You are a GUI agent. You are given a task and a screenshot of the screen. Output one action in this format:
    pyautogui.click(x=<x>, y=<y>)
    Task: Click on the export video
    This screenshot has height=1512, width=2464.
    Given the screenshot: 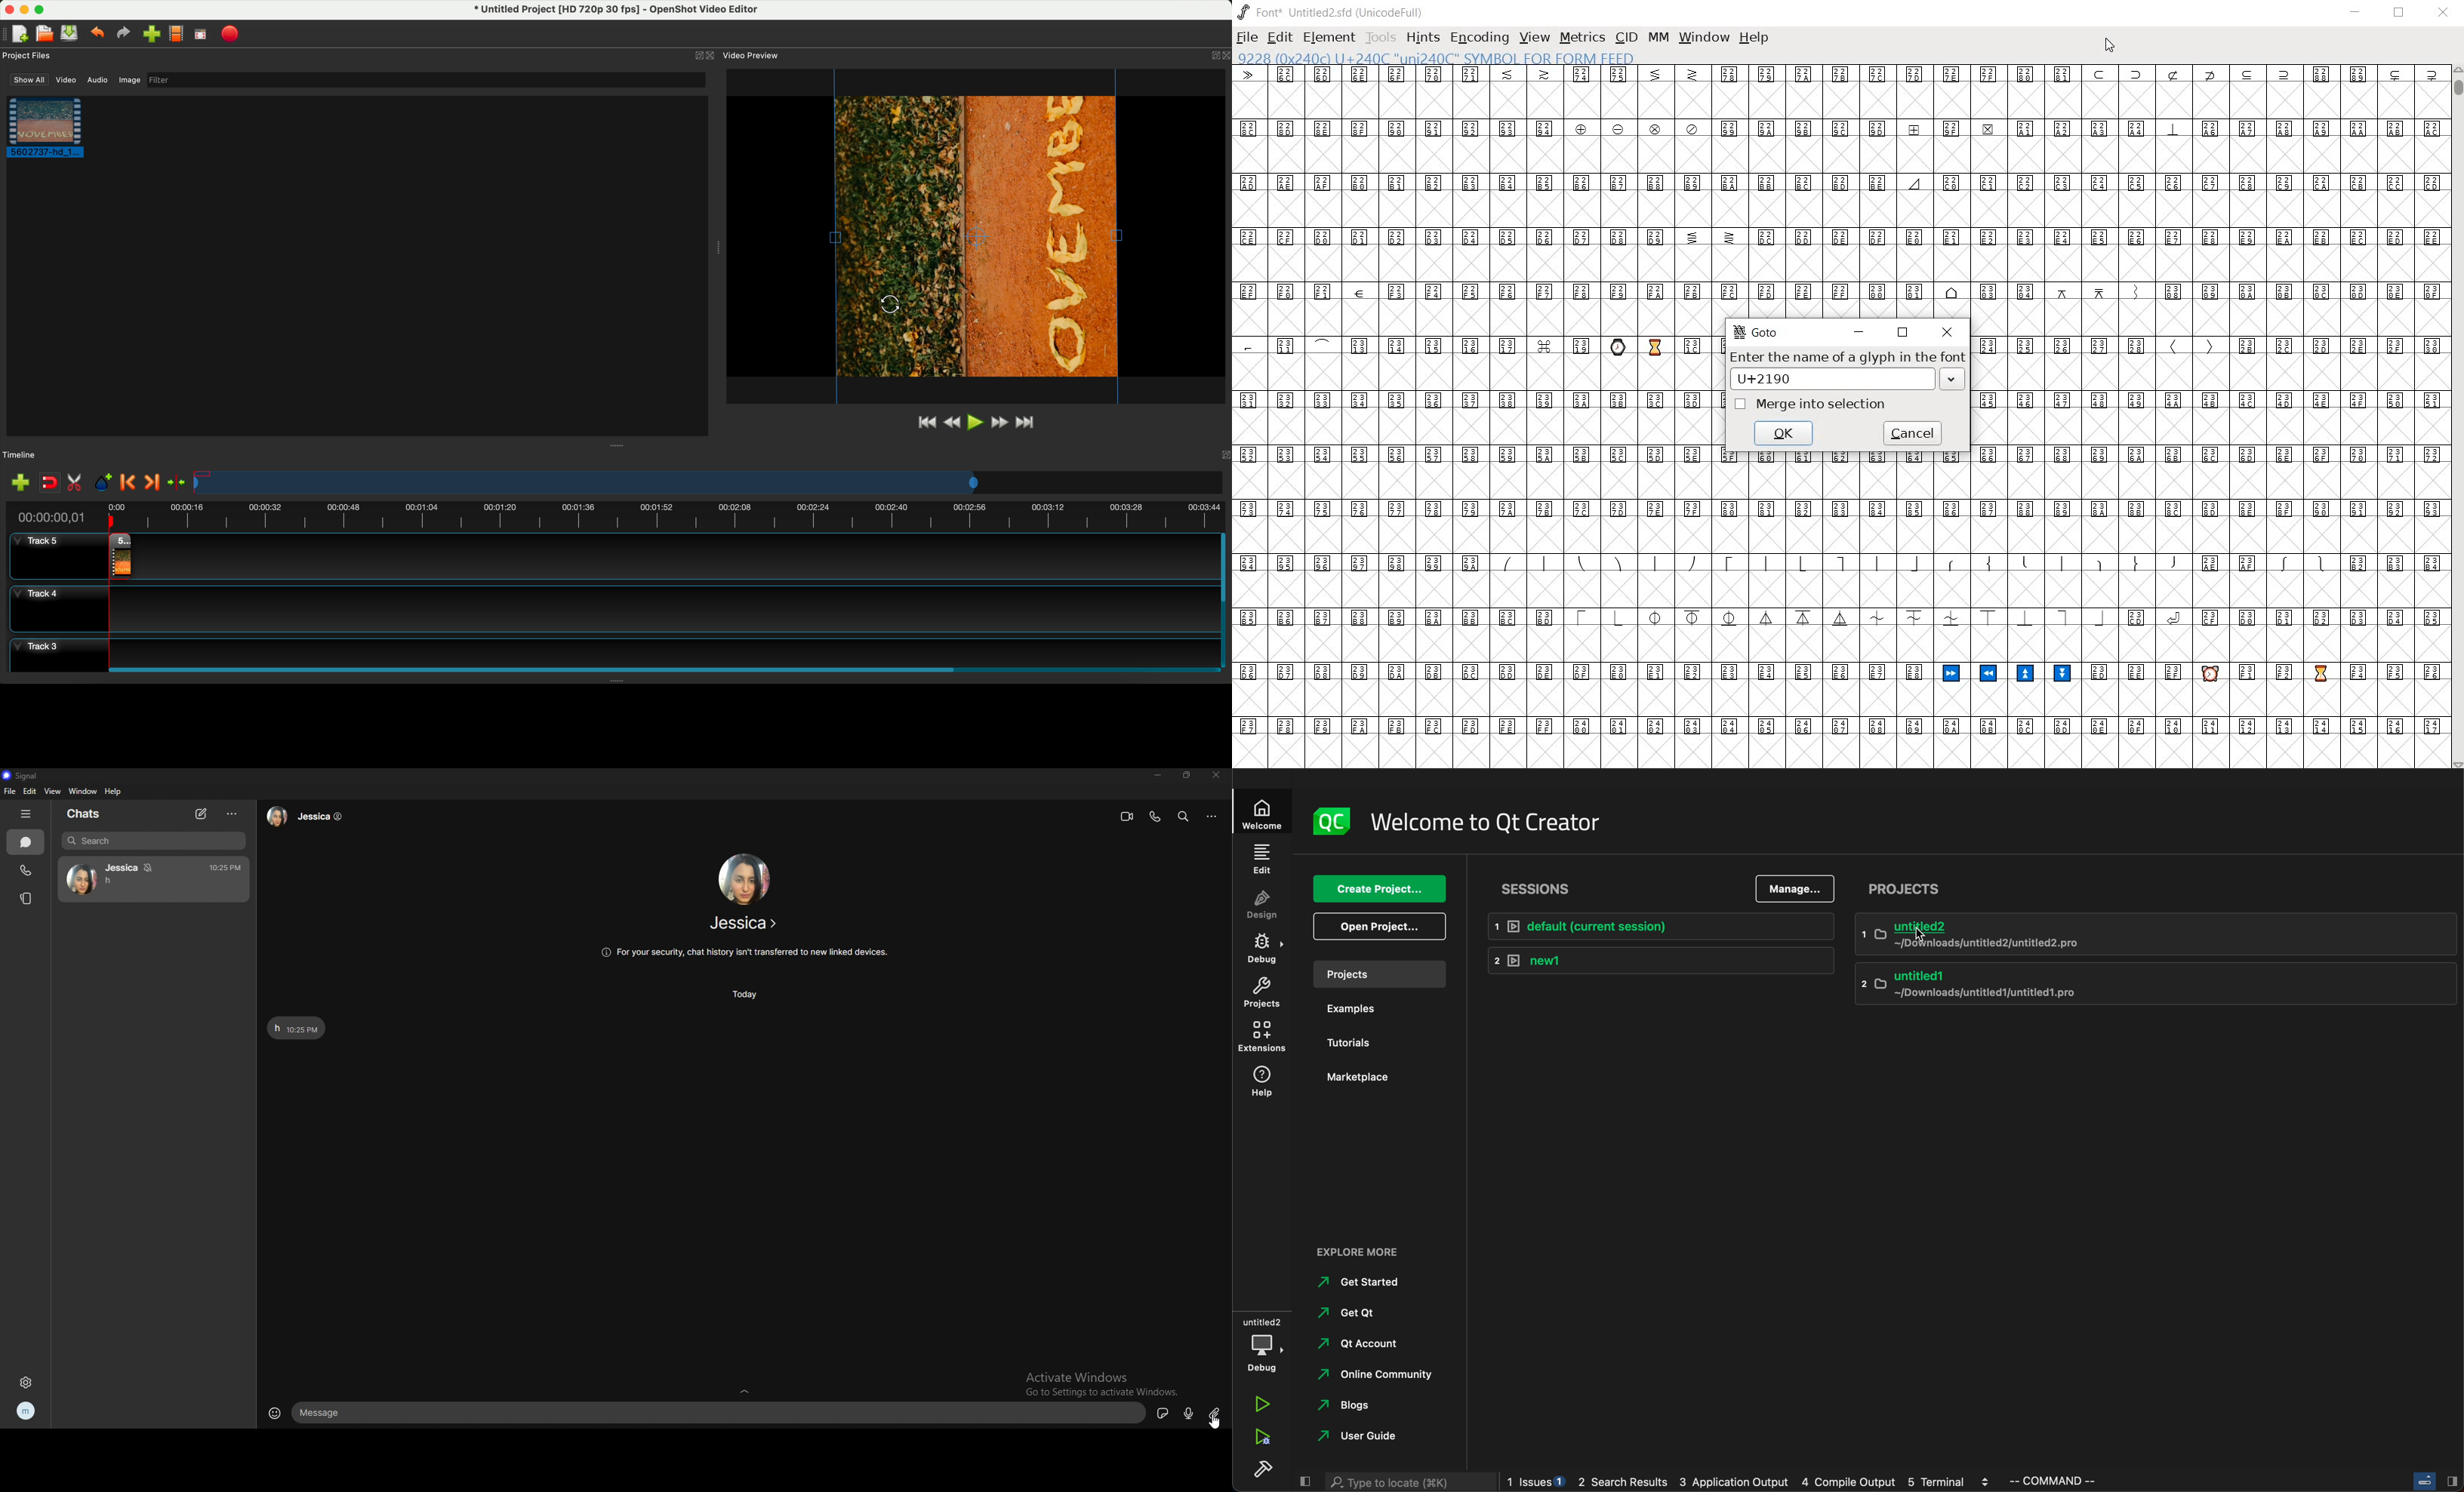 What is the action you would take?
    pyautogui.click(x=231, y=34)
    